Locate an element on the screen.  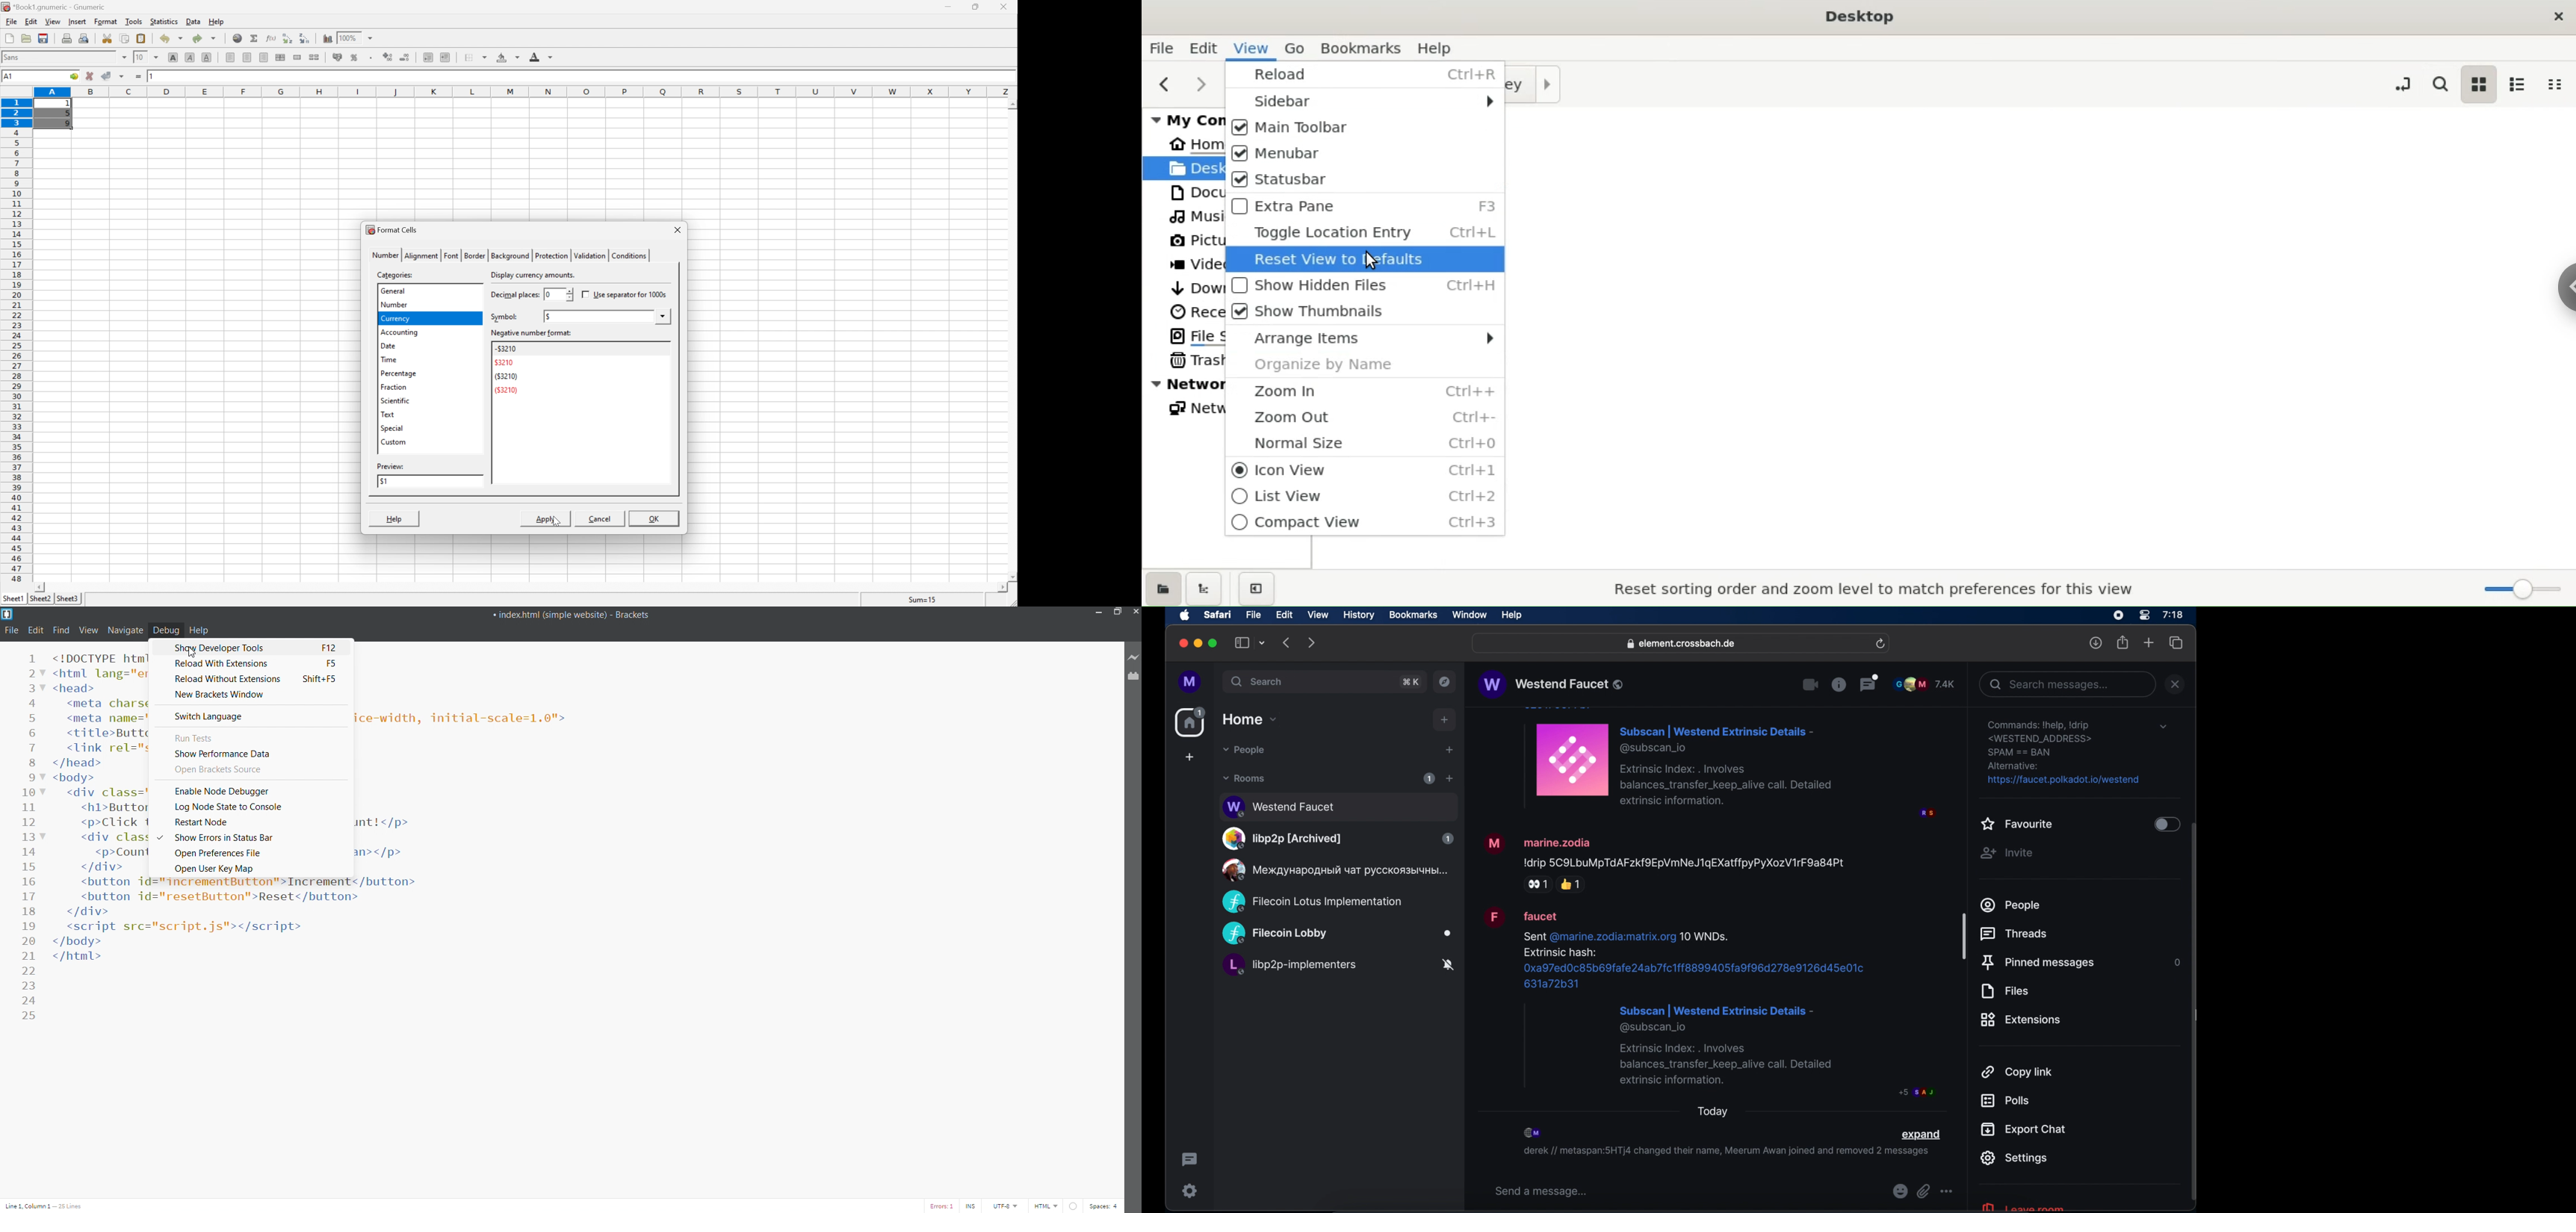
merge a range of cells is located at coordinates (300, 57).